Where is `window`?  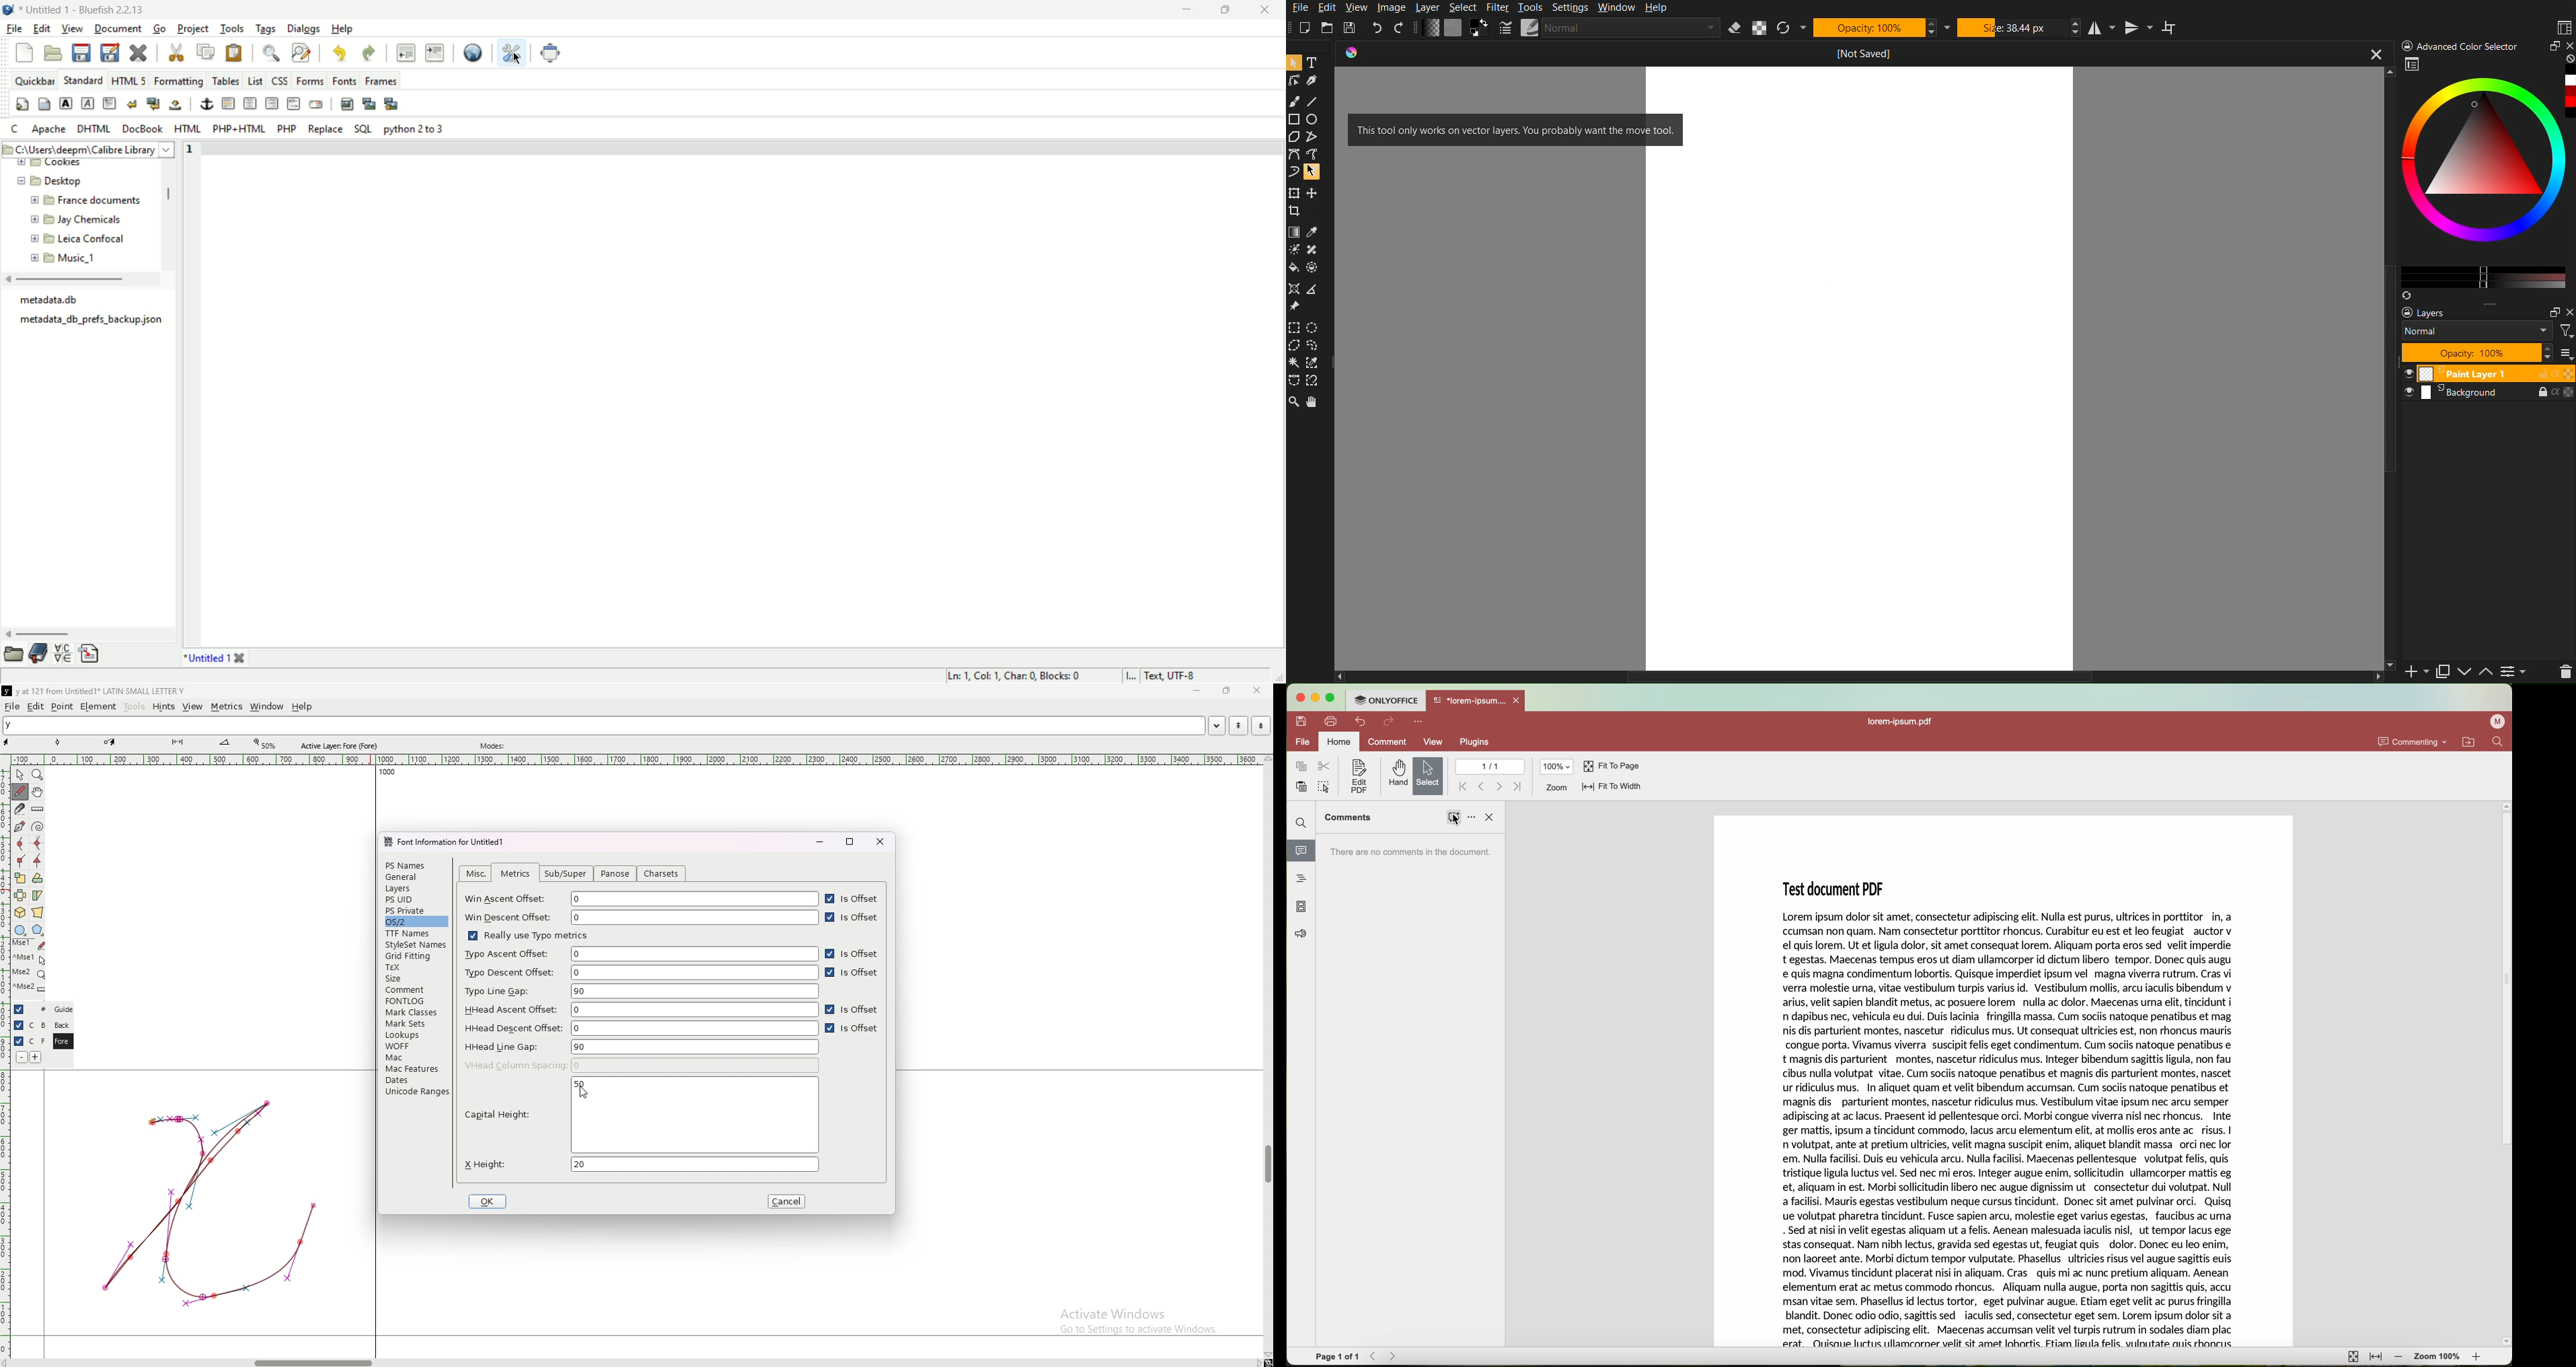
window is located at coordinates (267, 707).